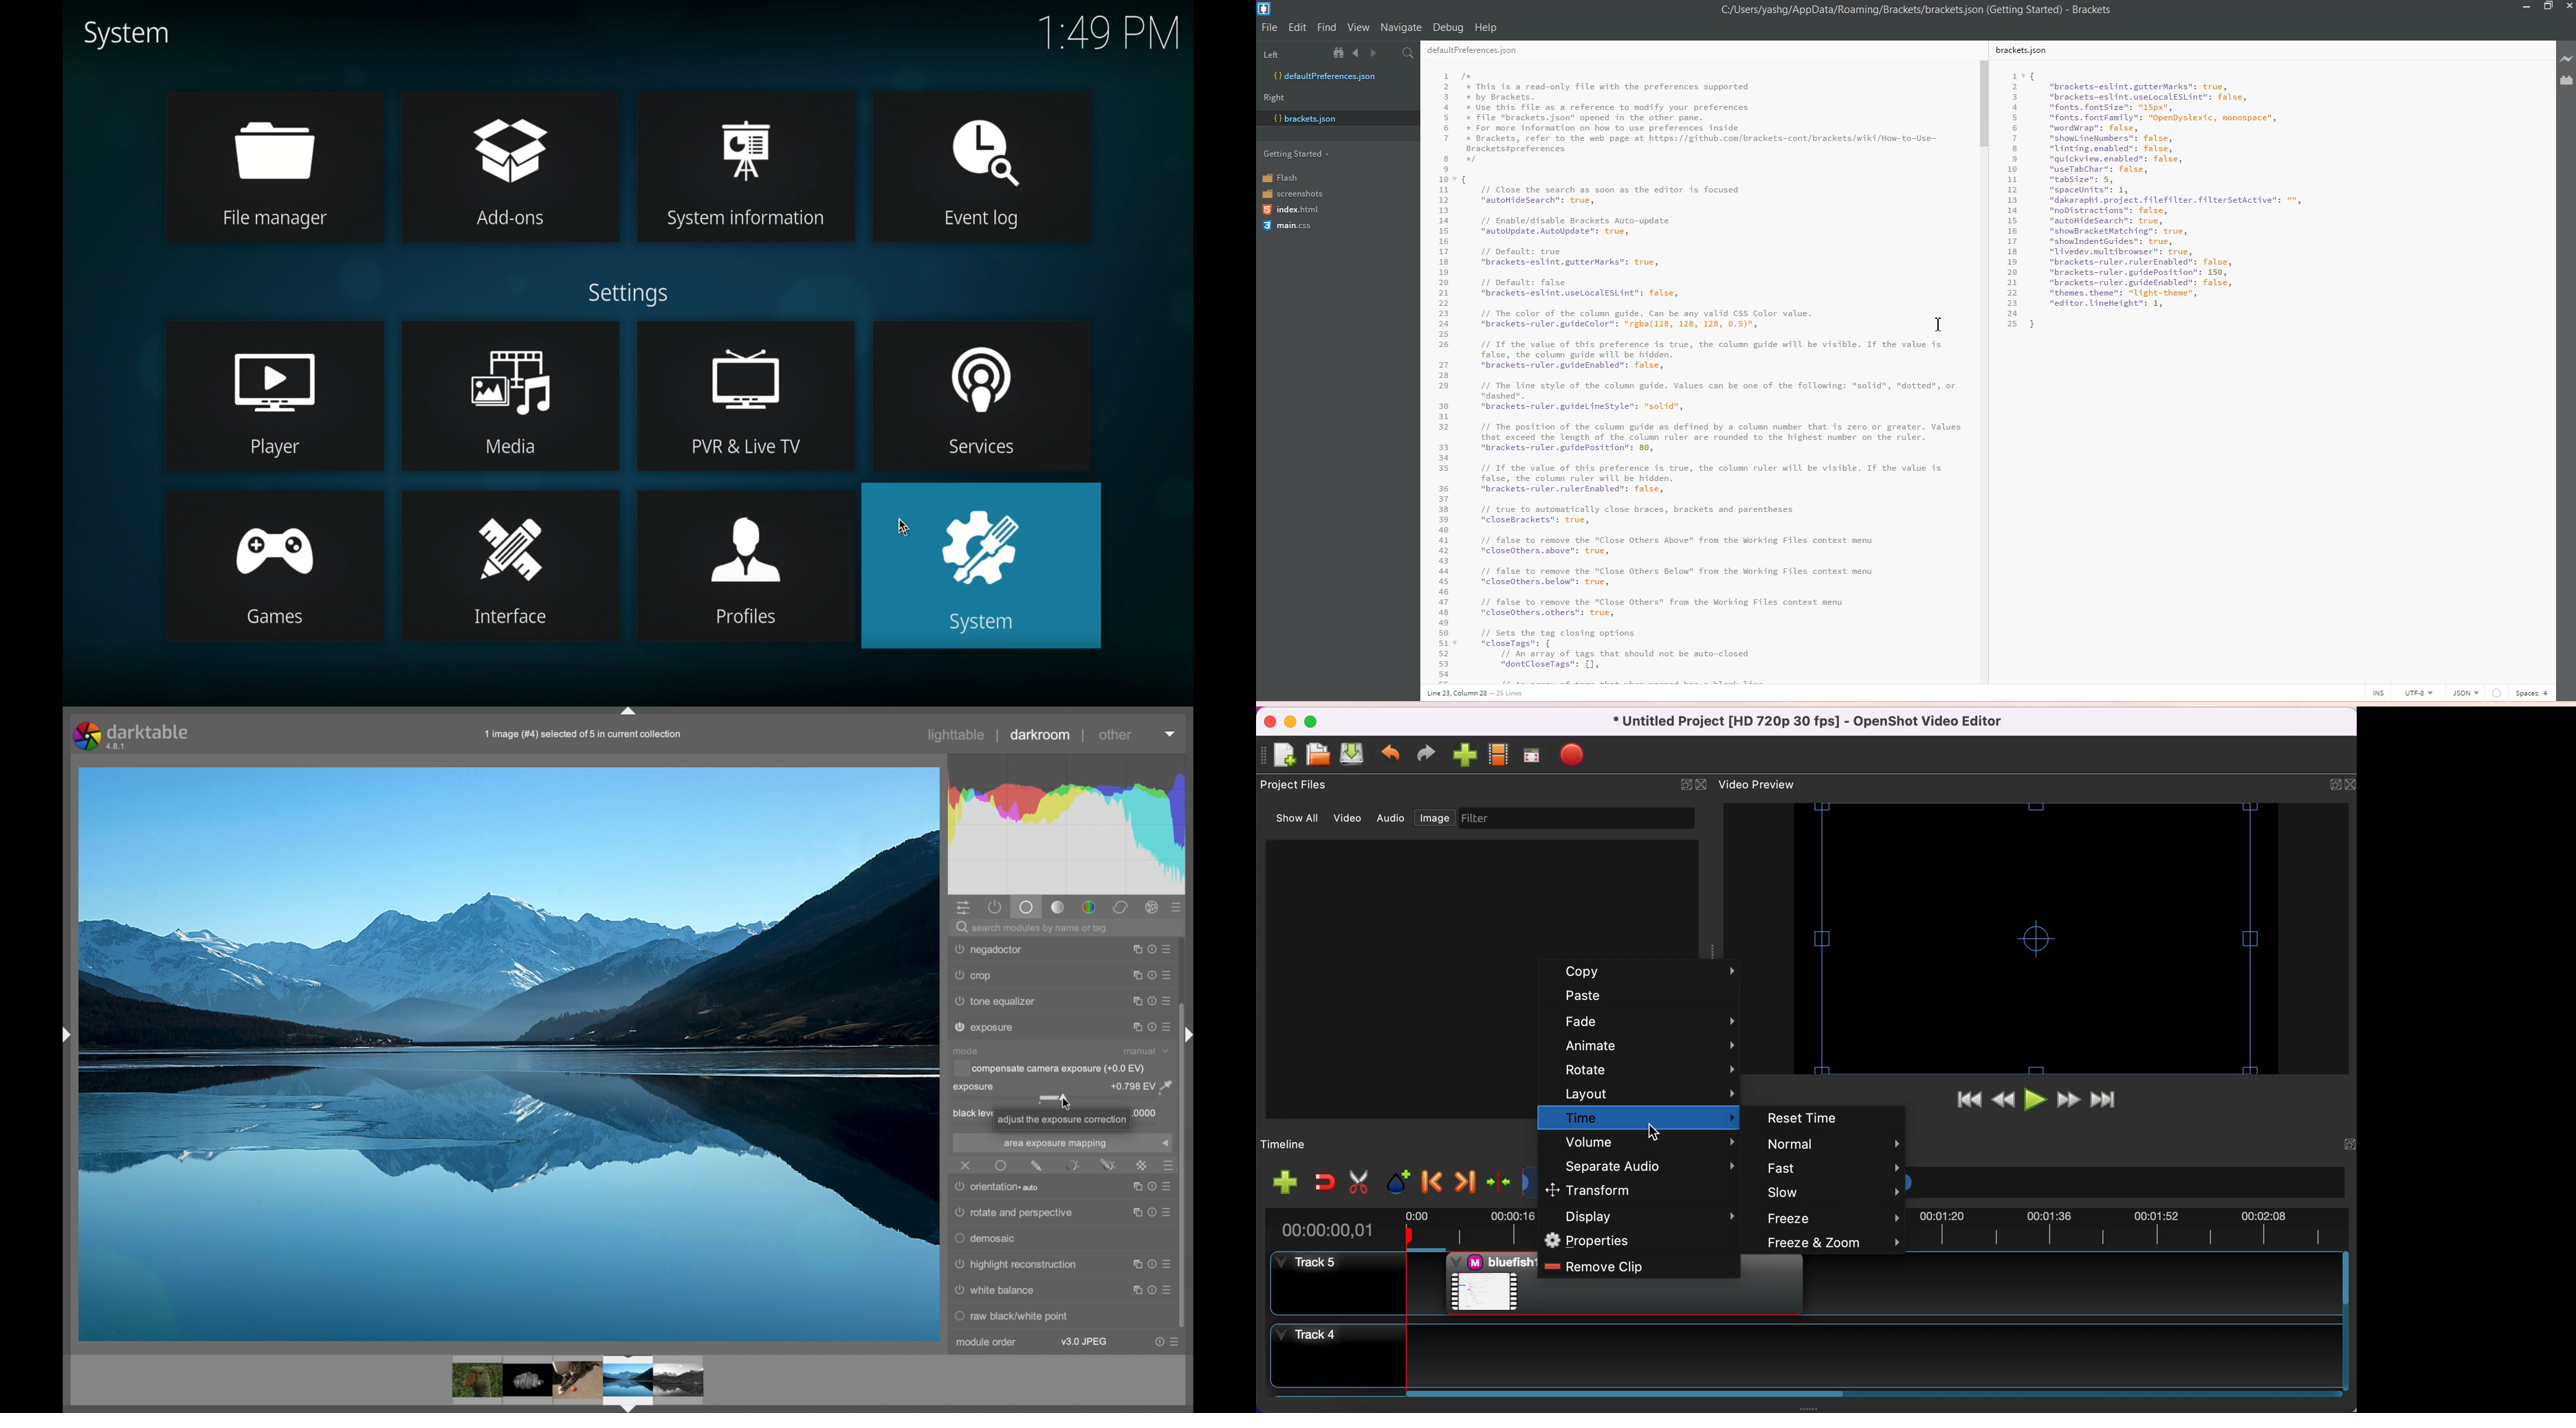 Image resolution: width=2576 pixels, height=1428 pixels. I want to click on volume, so click(1642, 1143).